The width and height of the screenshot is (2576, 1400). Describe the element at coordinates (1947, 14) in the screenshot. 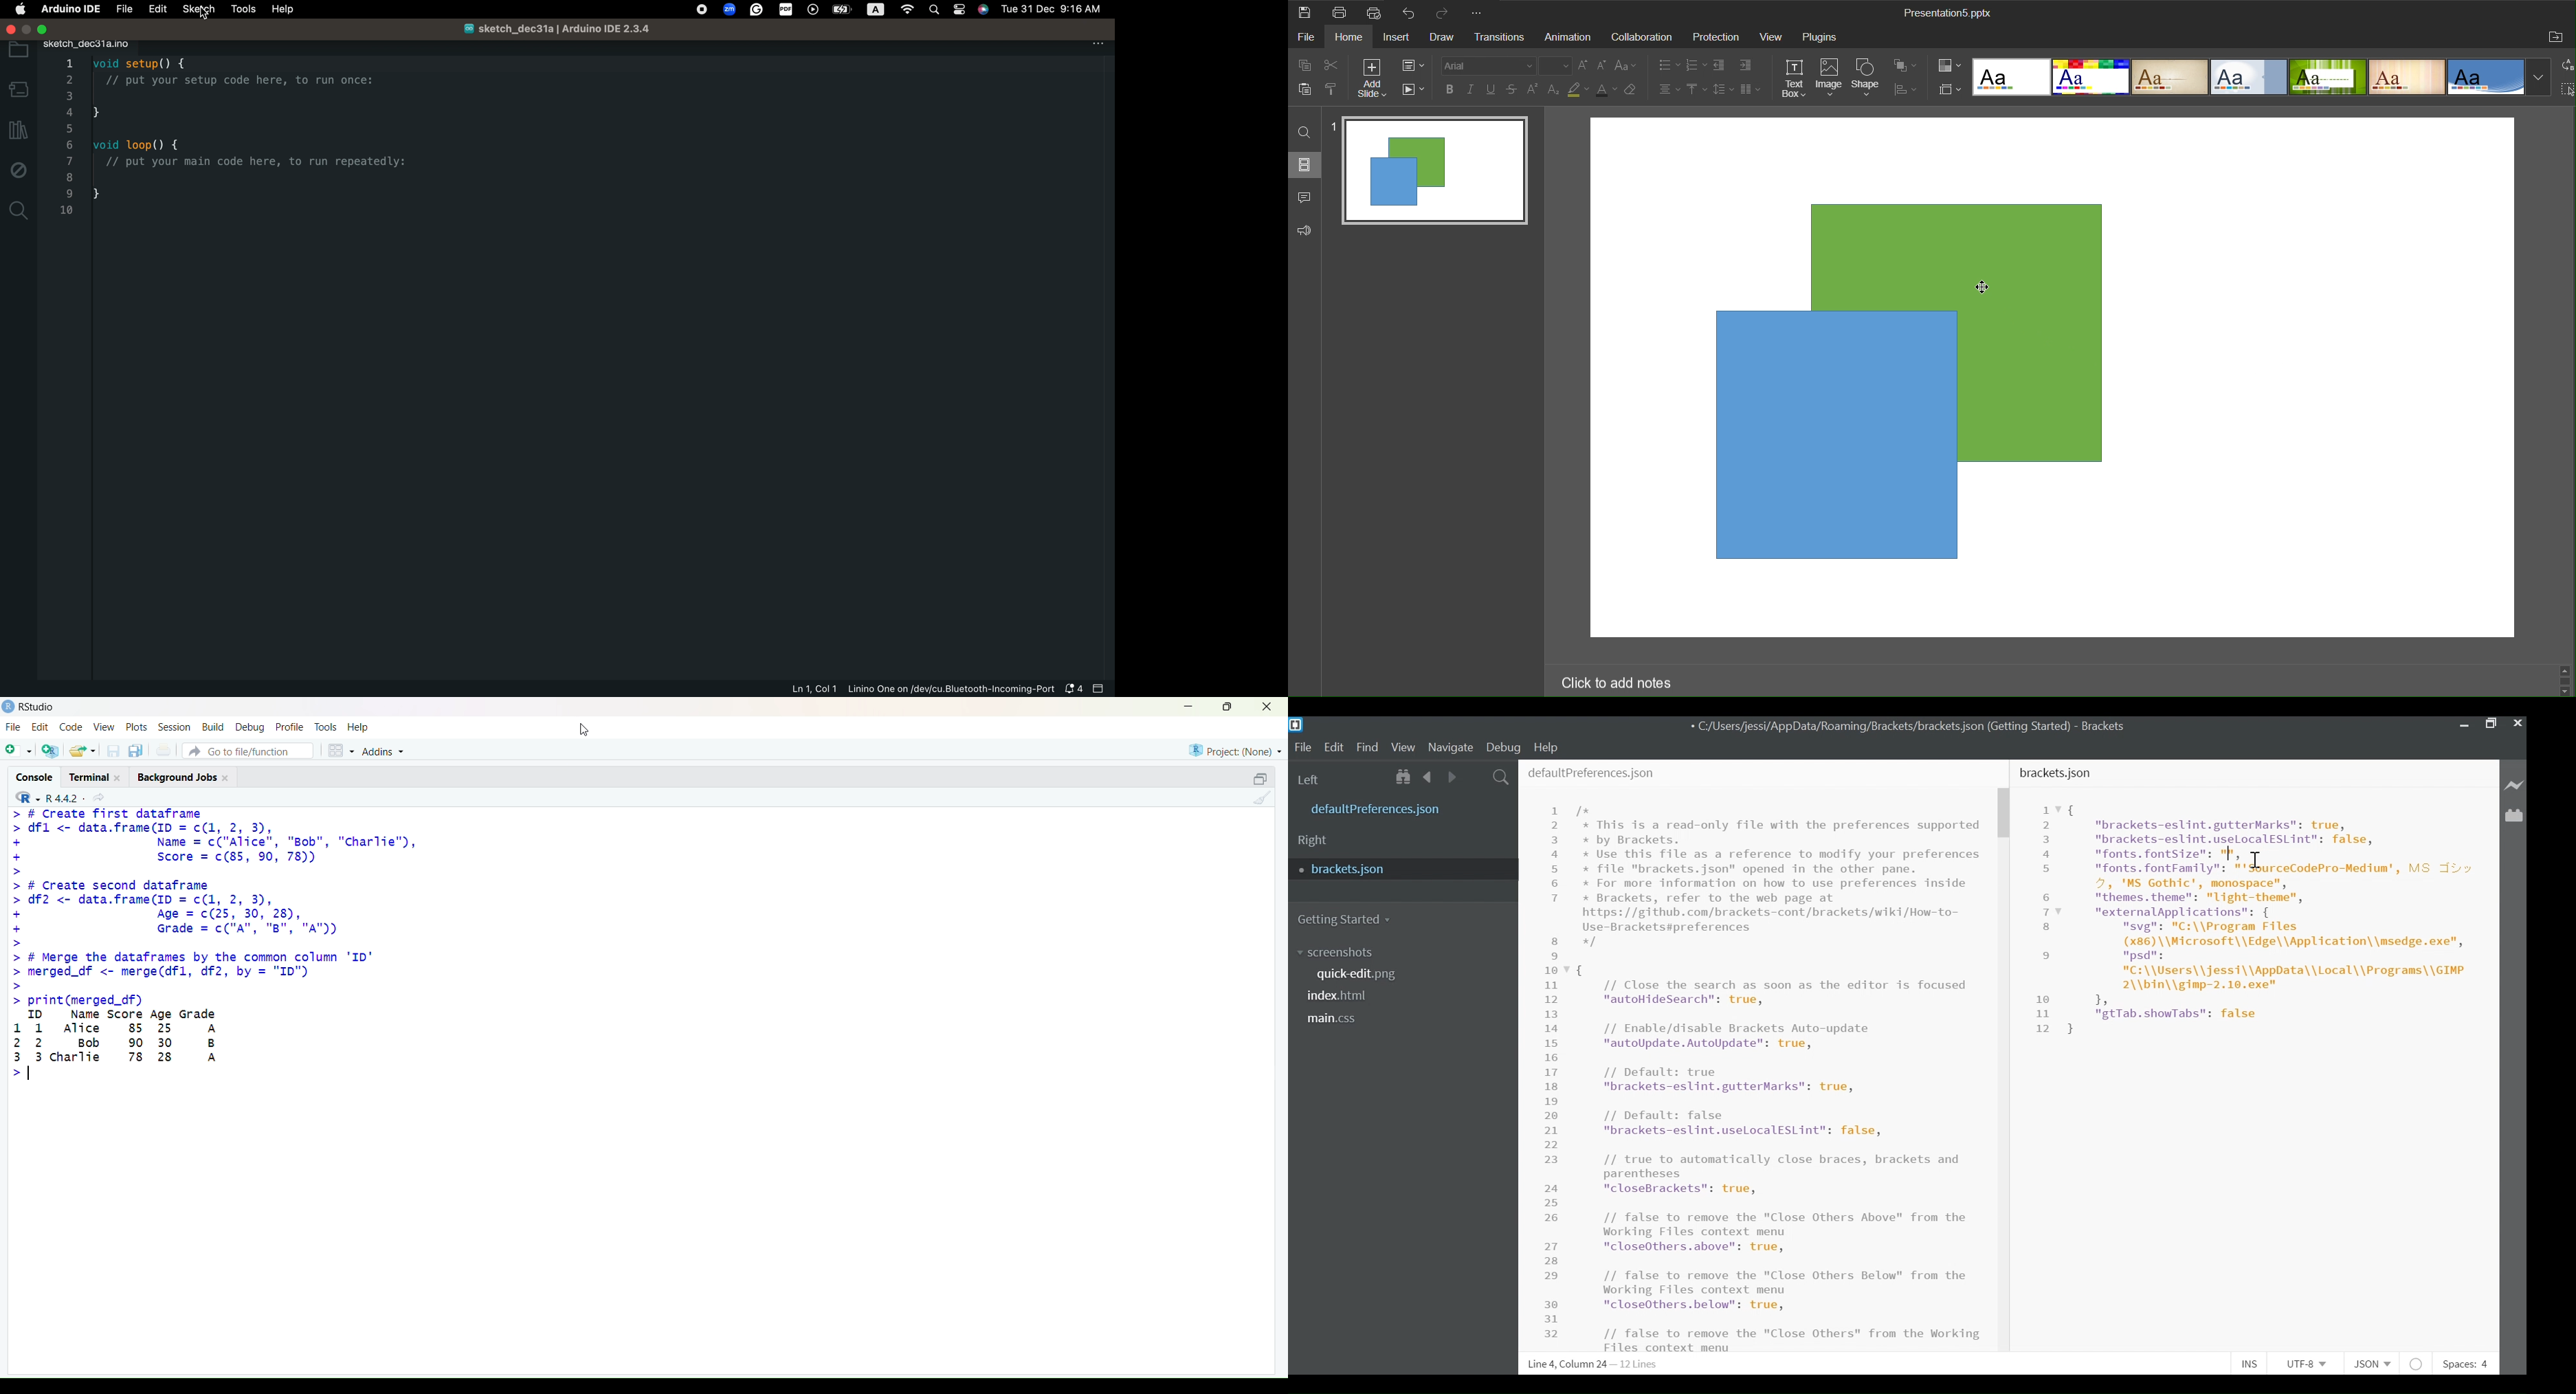

I see `Presentation Title` at that location.